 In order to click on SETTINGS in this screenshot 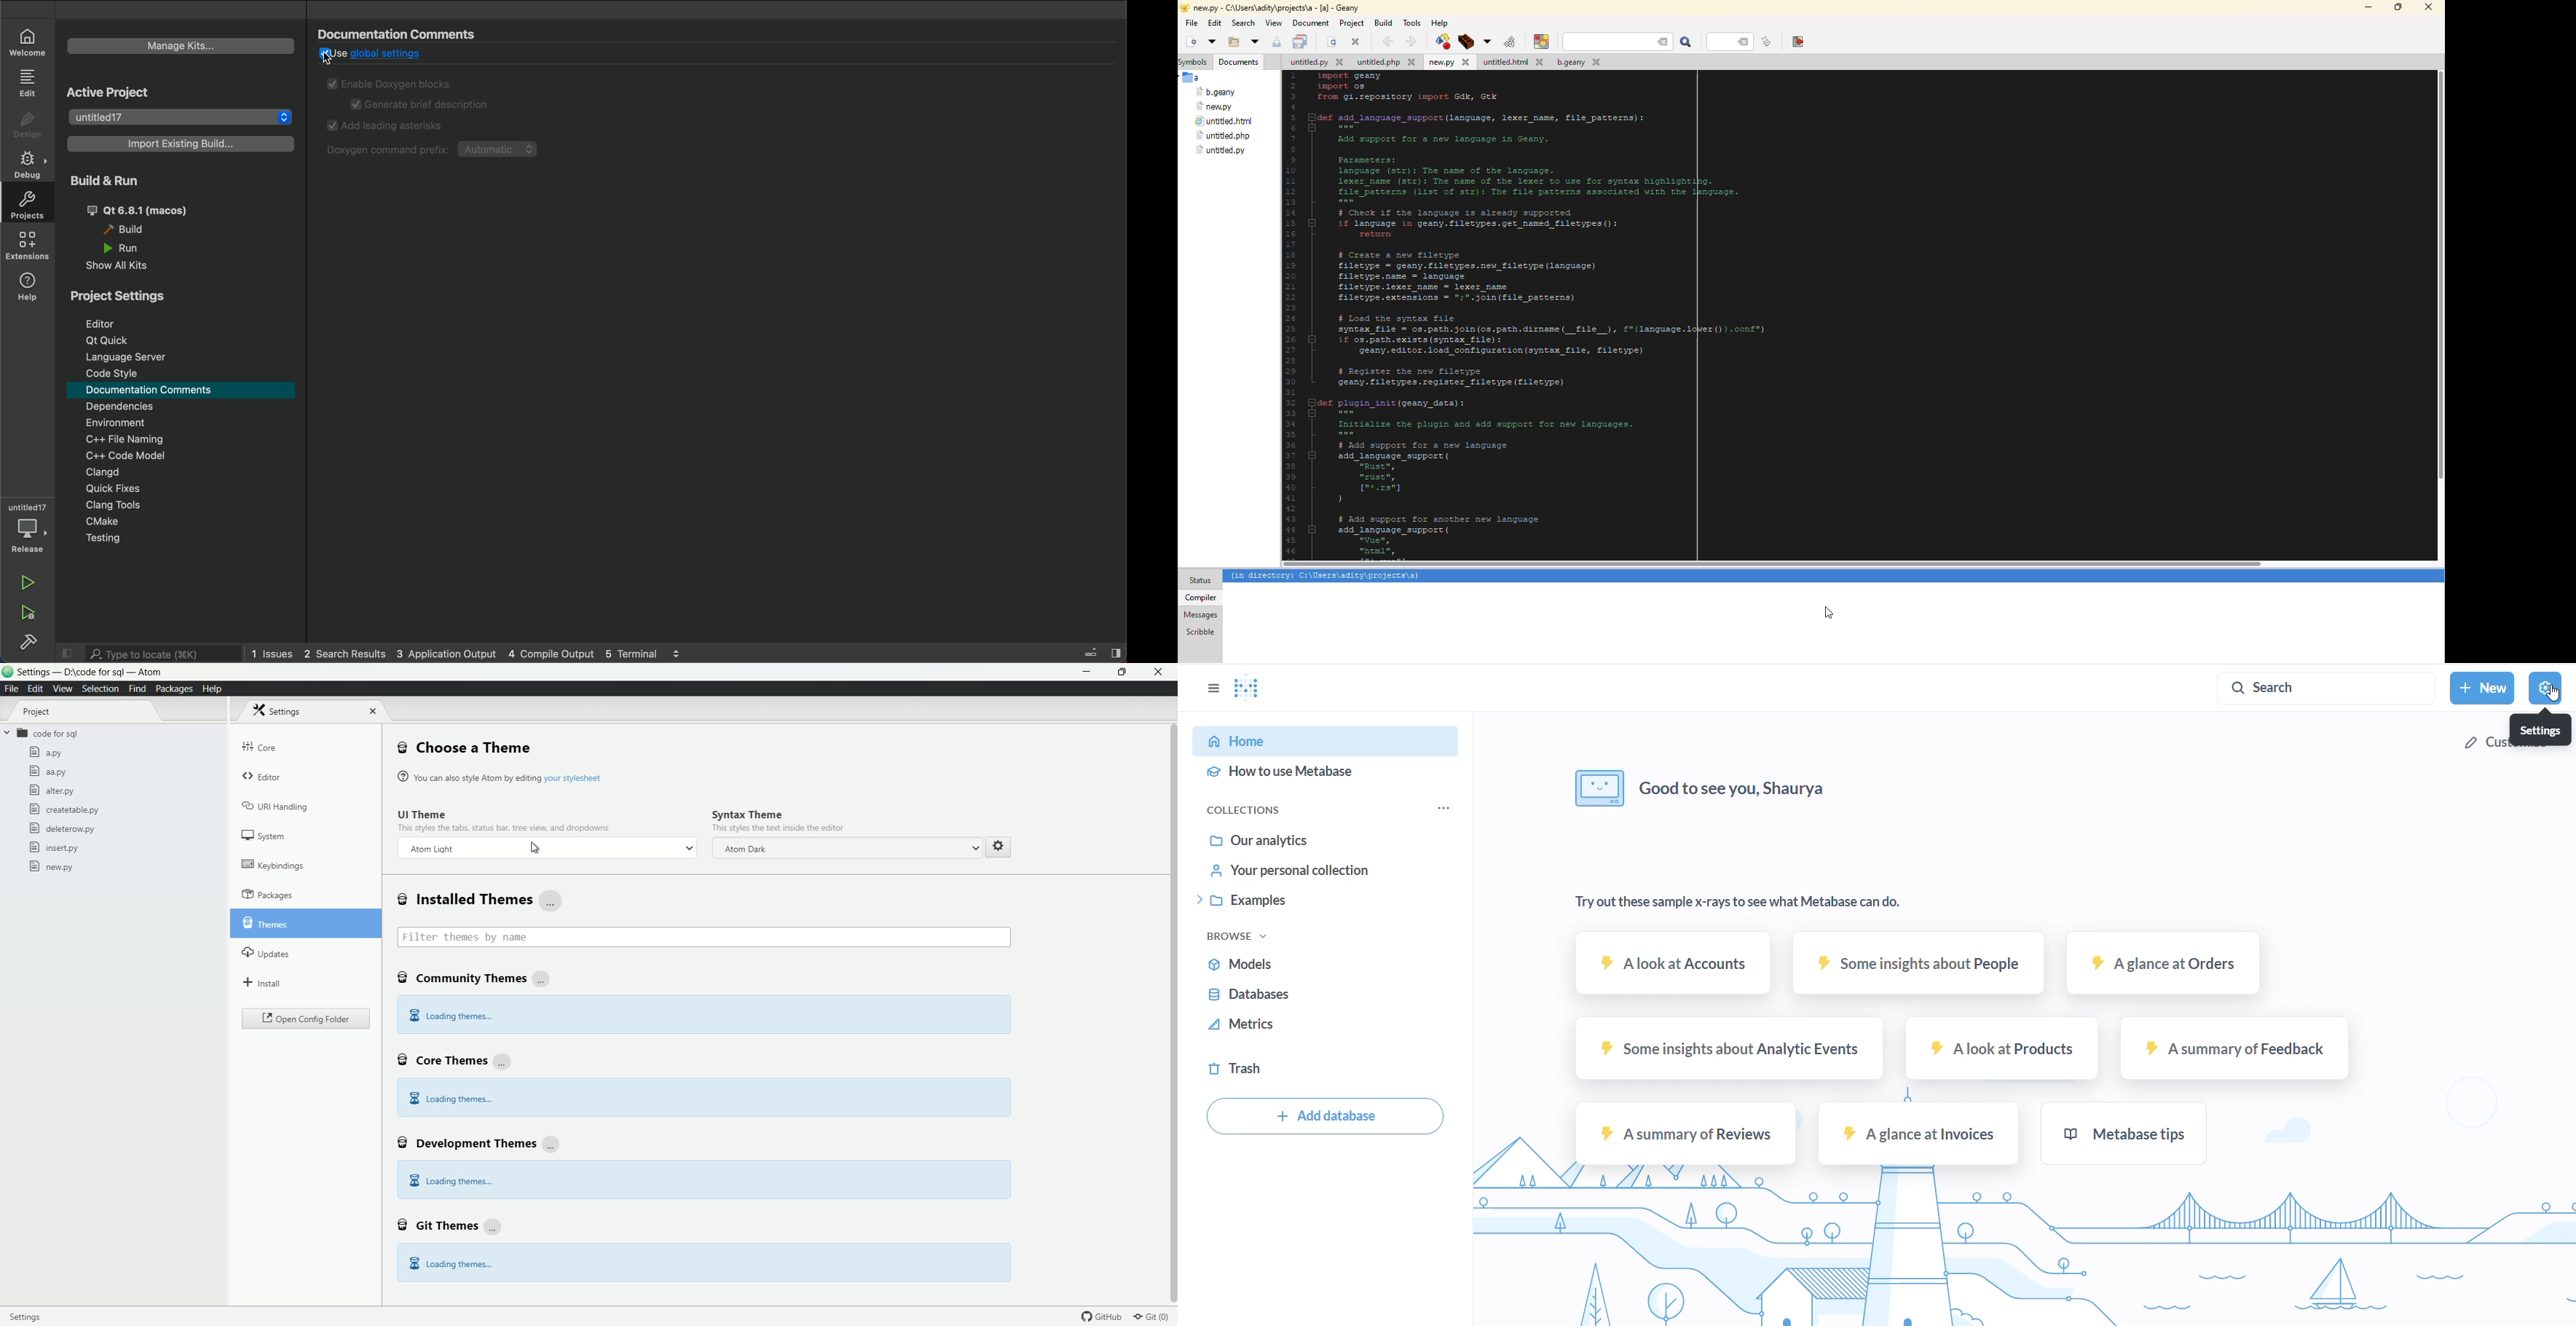, I will do `click(2540, 730)`.